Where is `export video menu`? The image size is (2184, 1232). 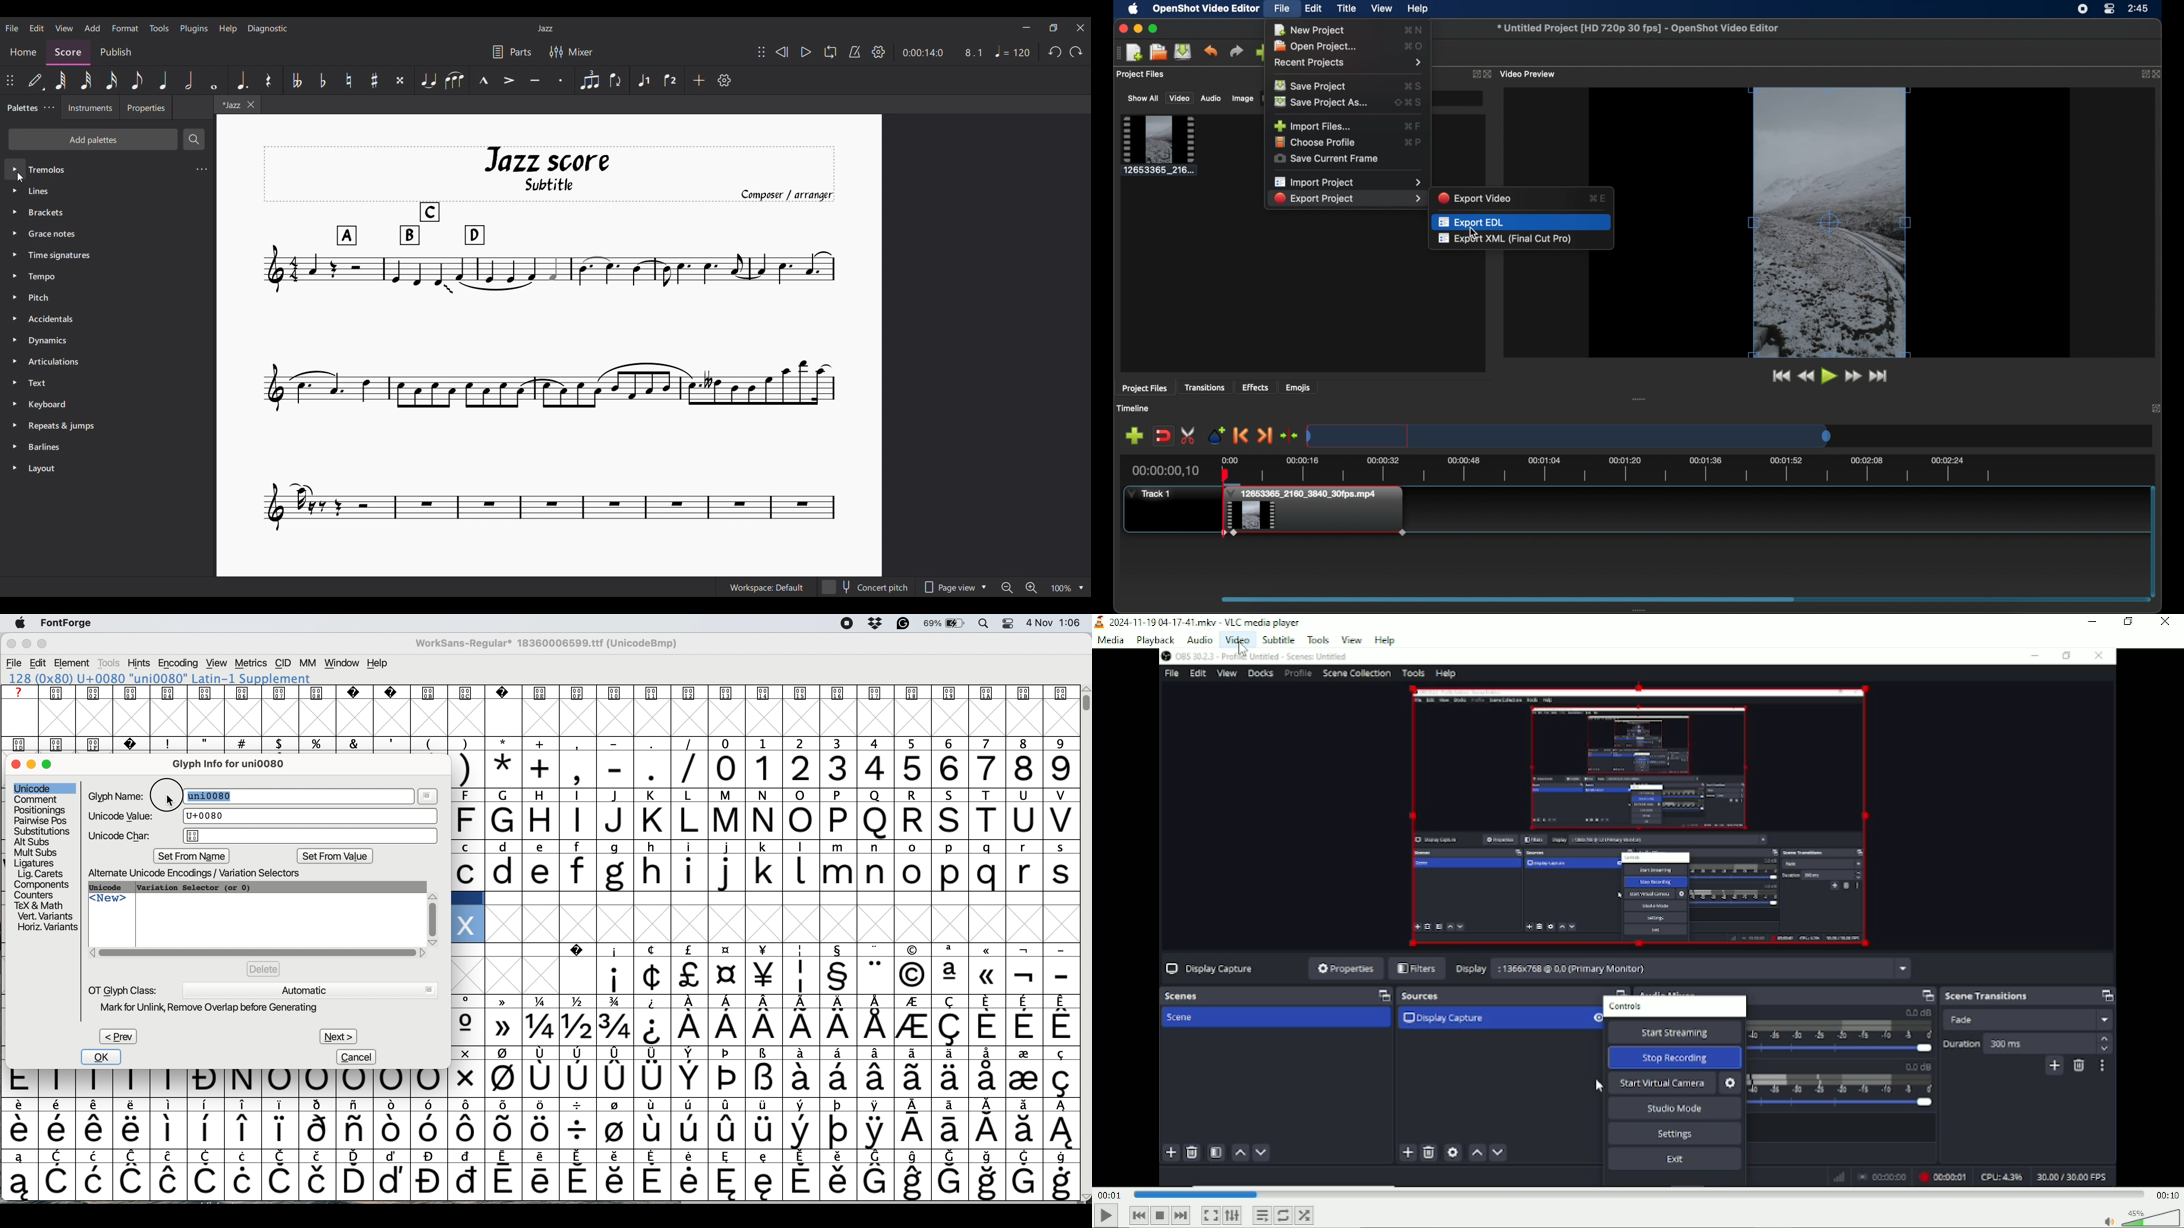
export video menu is located at coordinates (1347, 199).